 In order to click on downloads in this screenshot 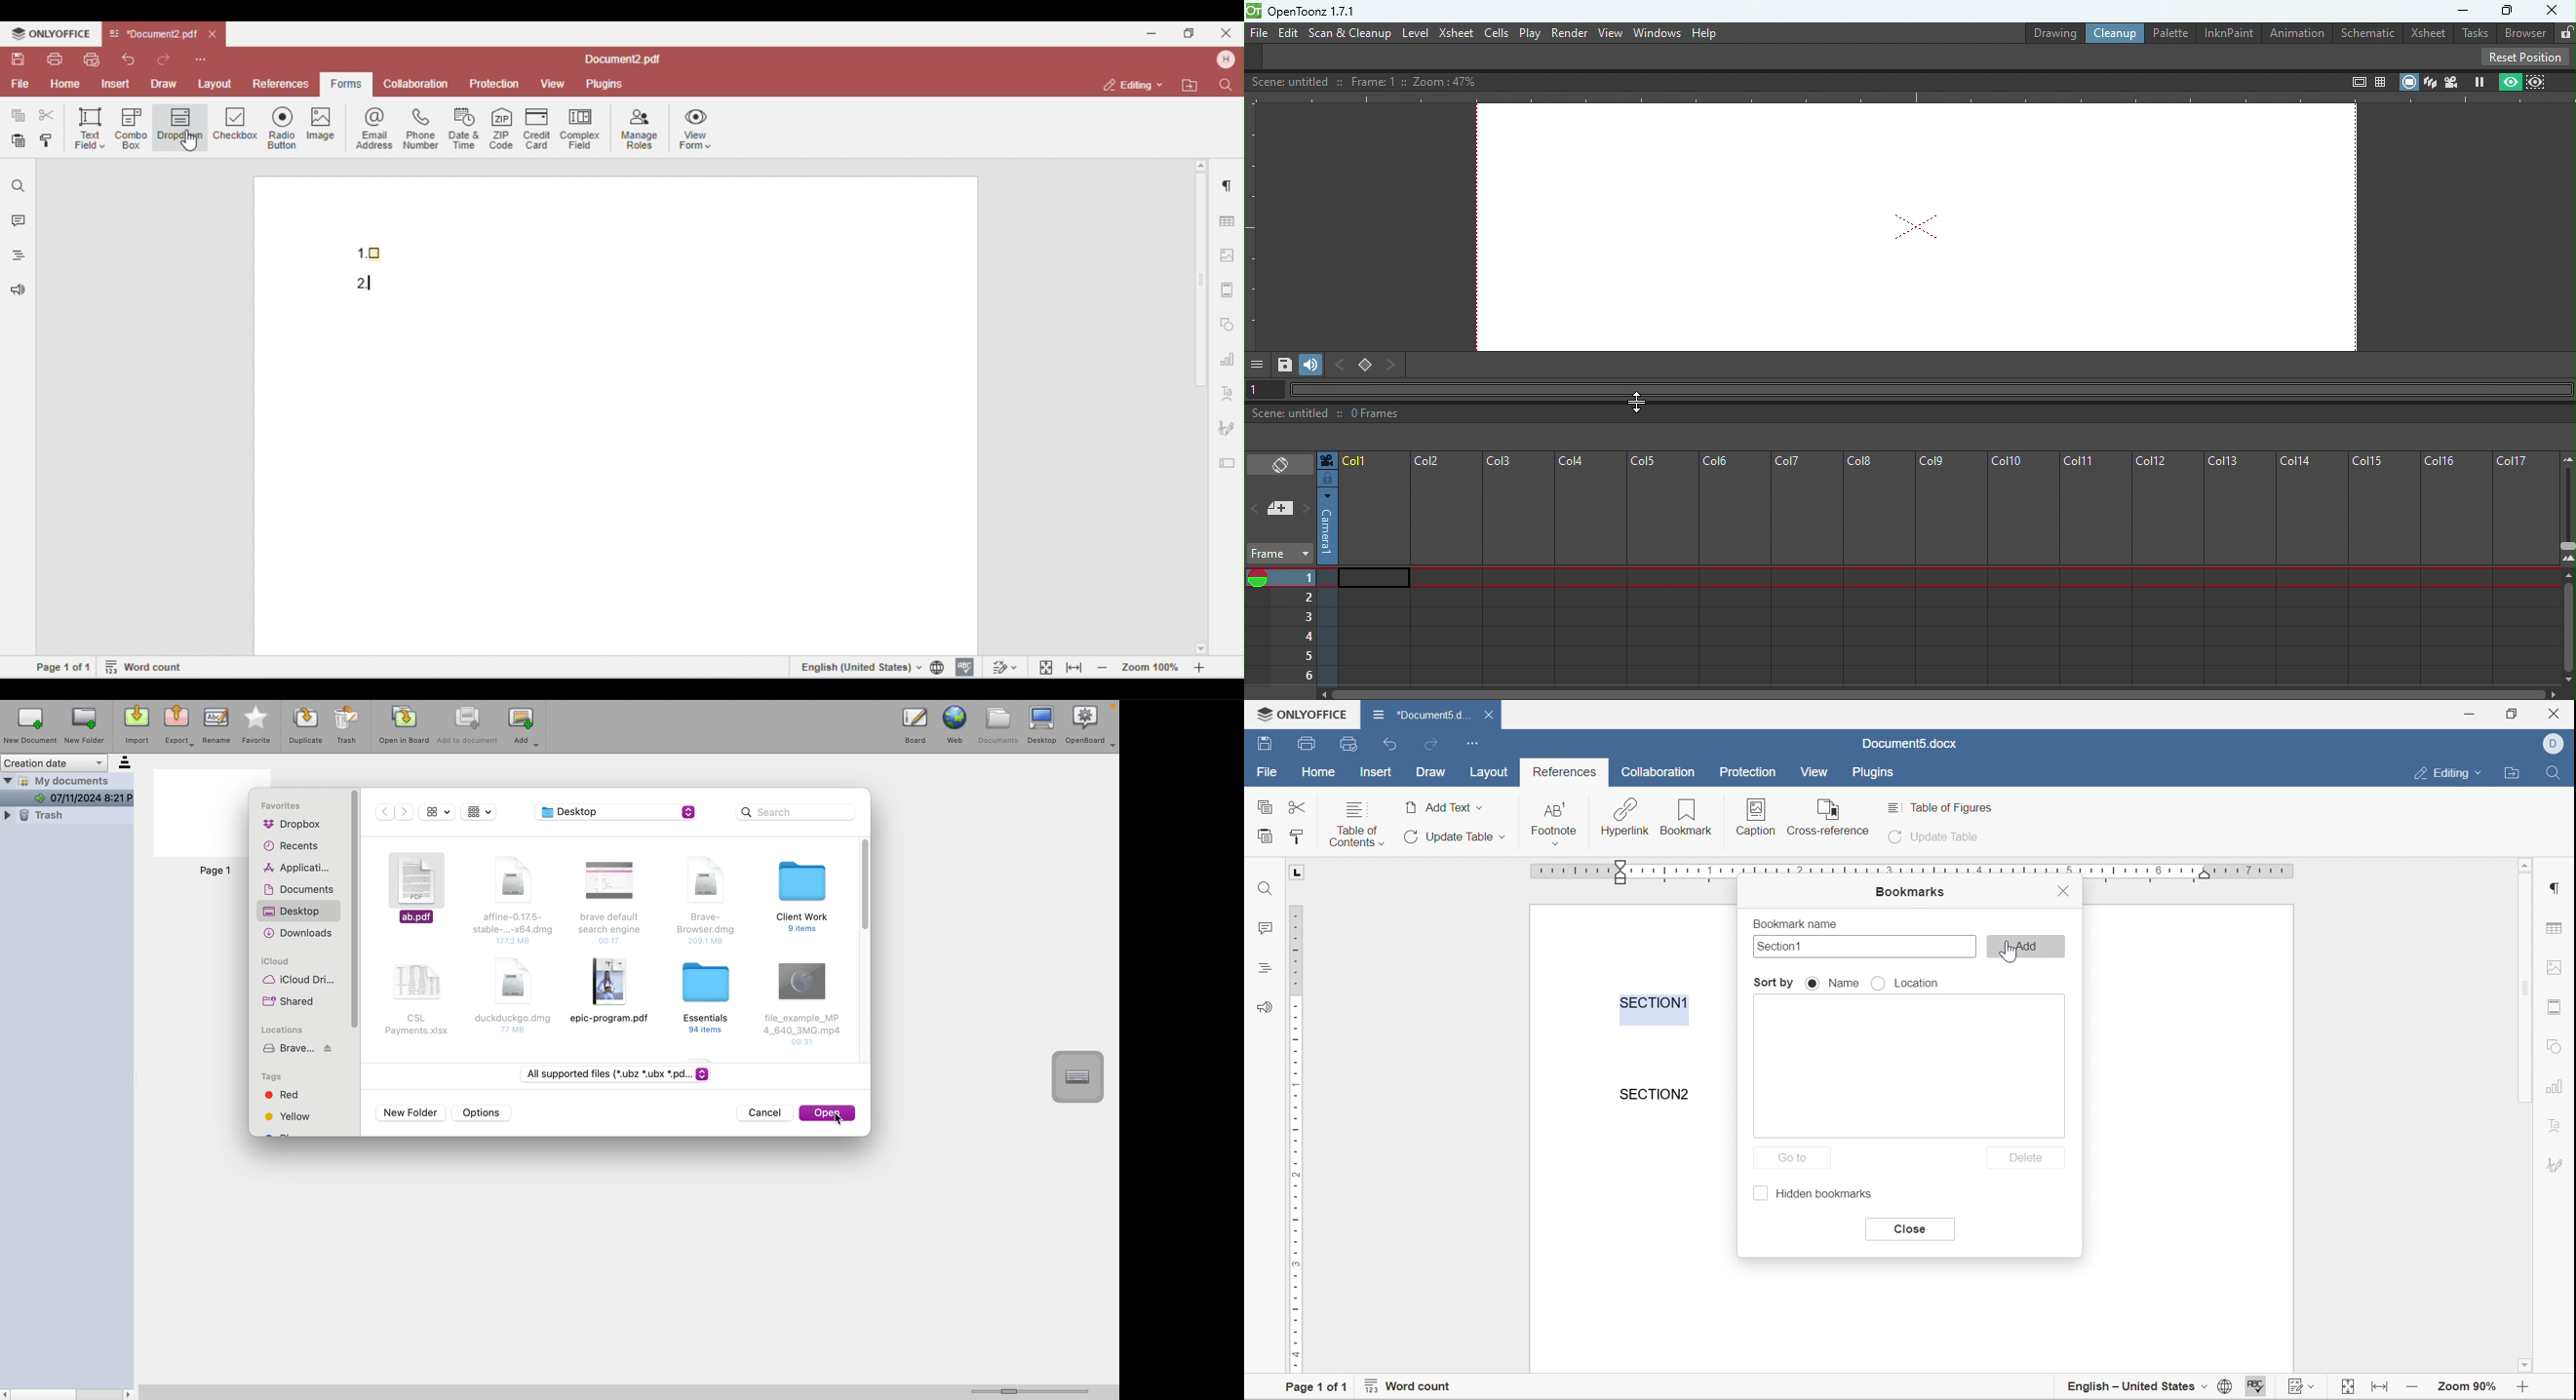, I will do `click(297, 934)`.